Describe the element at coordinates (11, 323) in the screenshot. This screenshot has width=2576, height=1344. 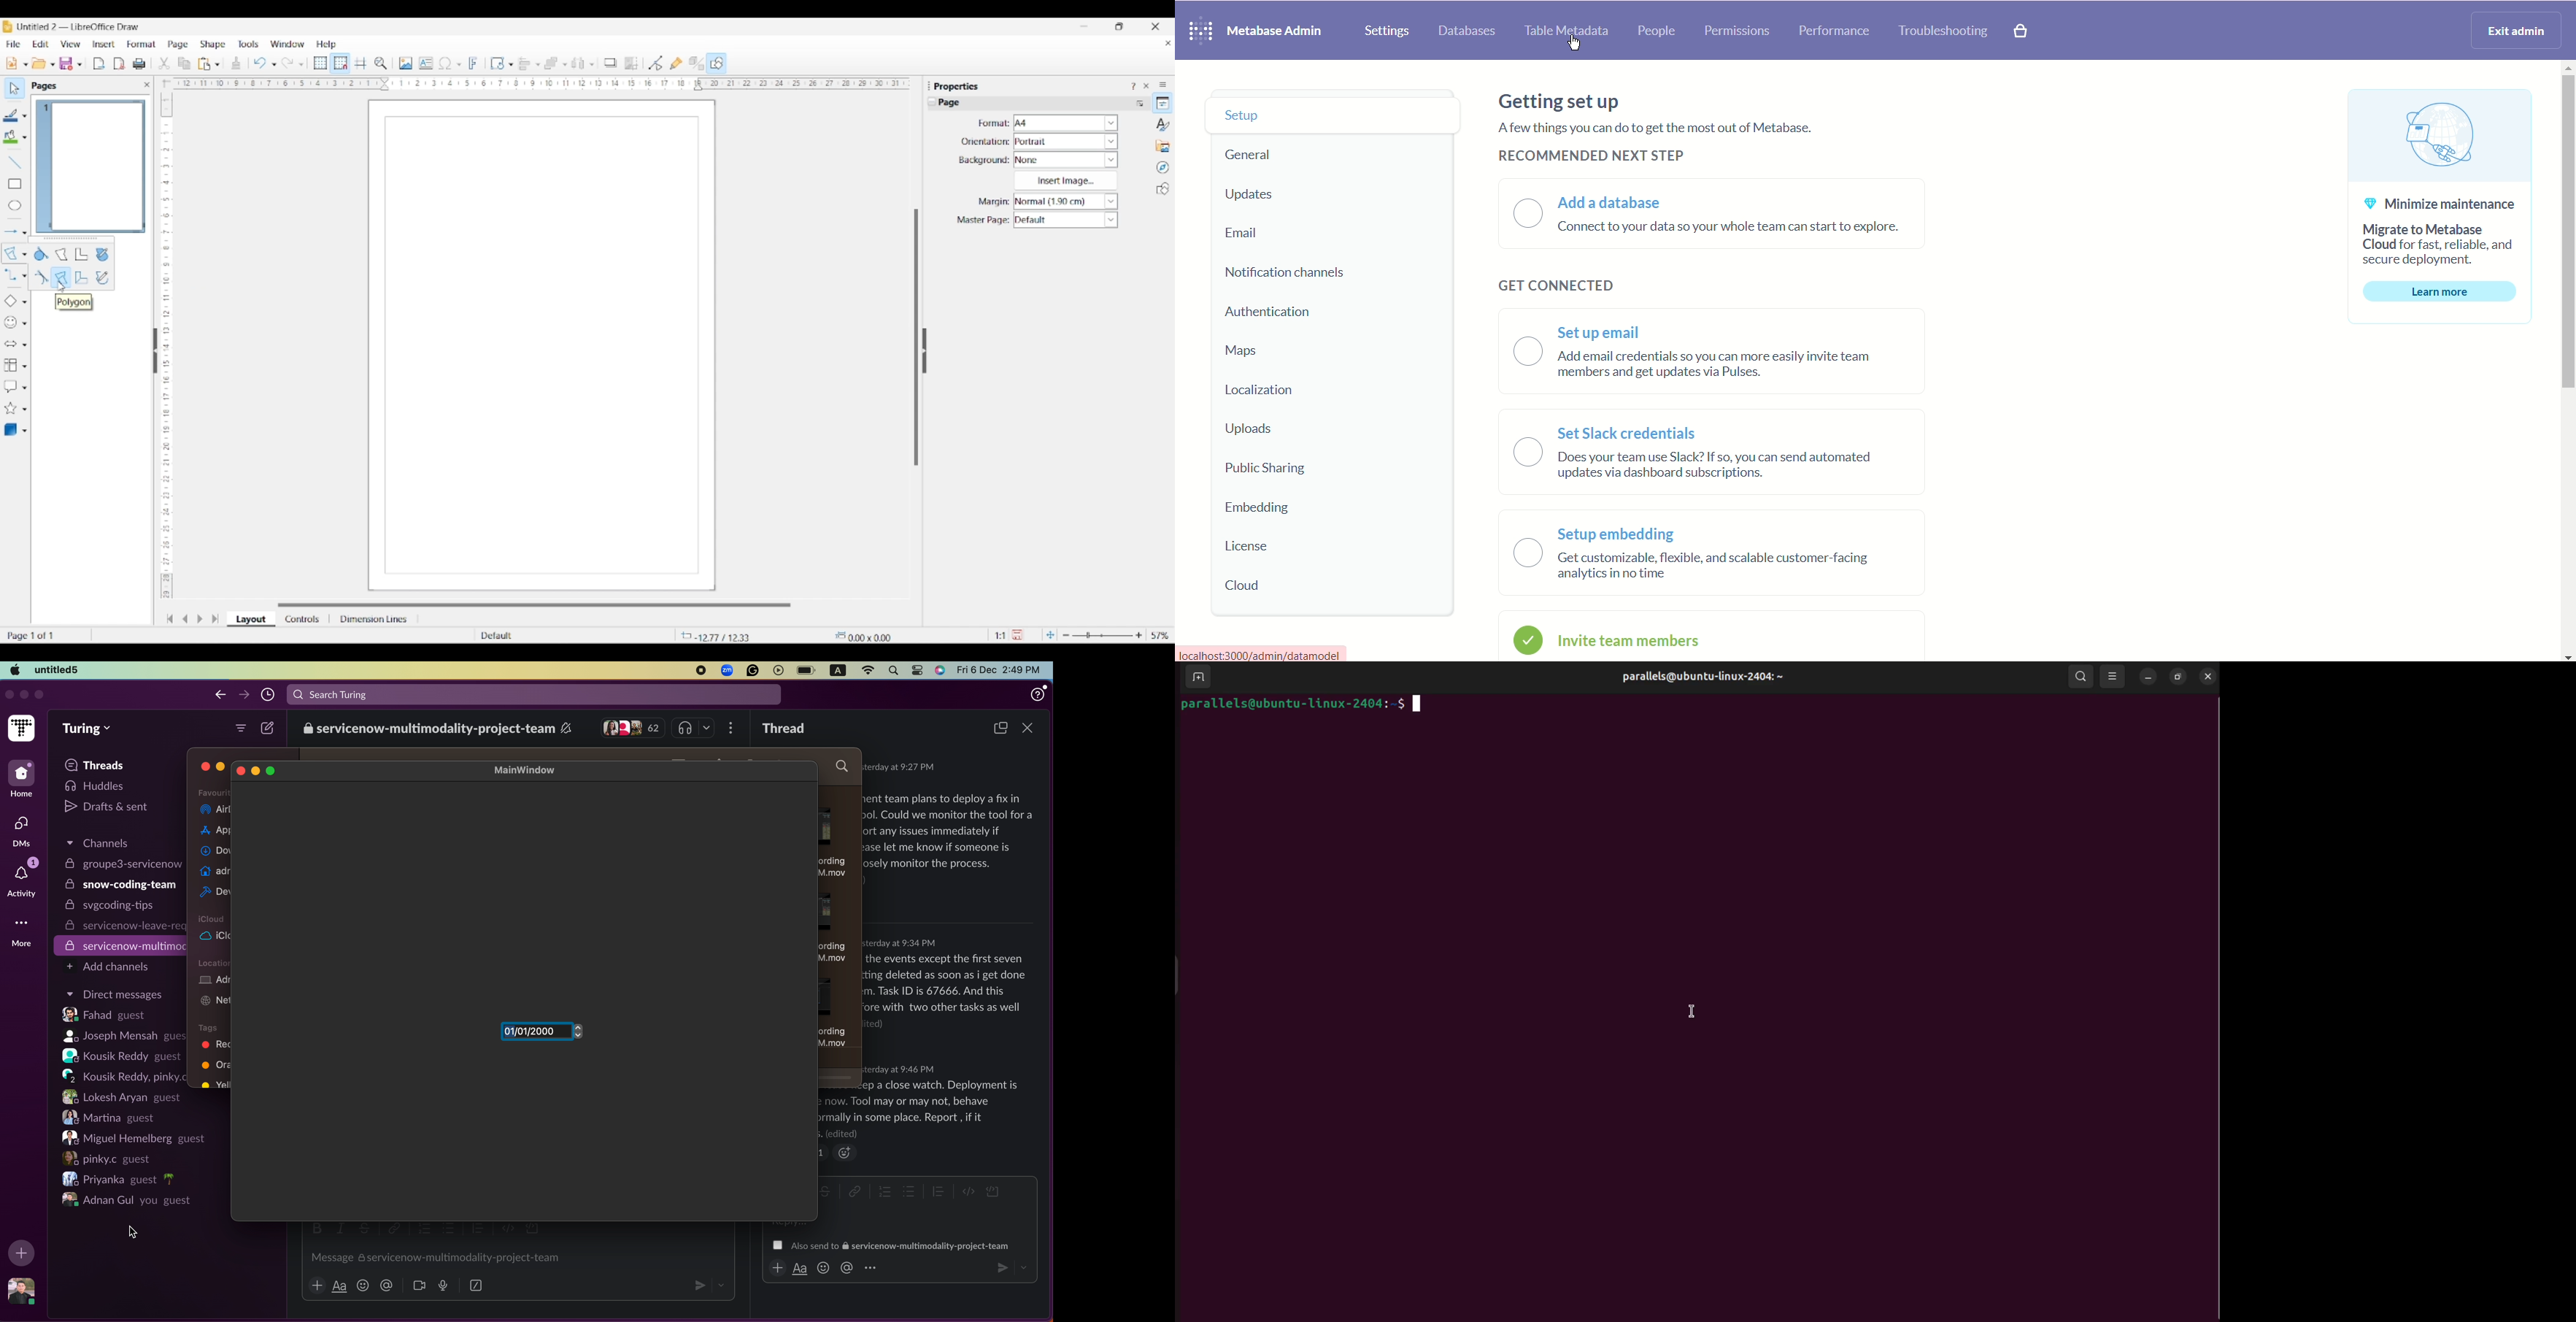
I see `Selected symbol` at that location.